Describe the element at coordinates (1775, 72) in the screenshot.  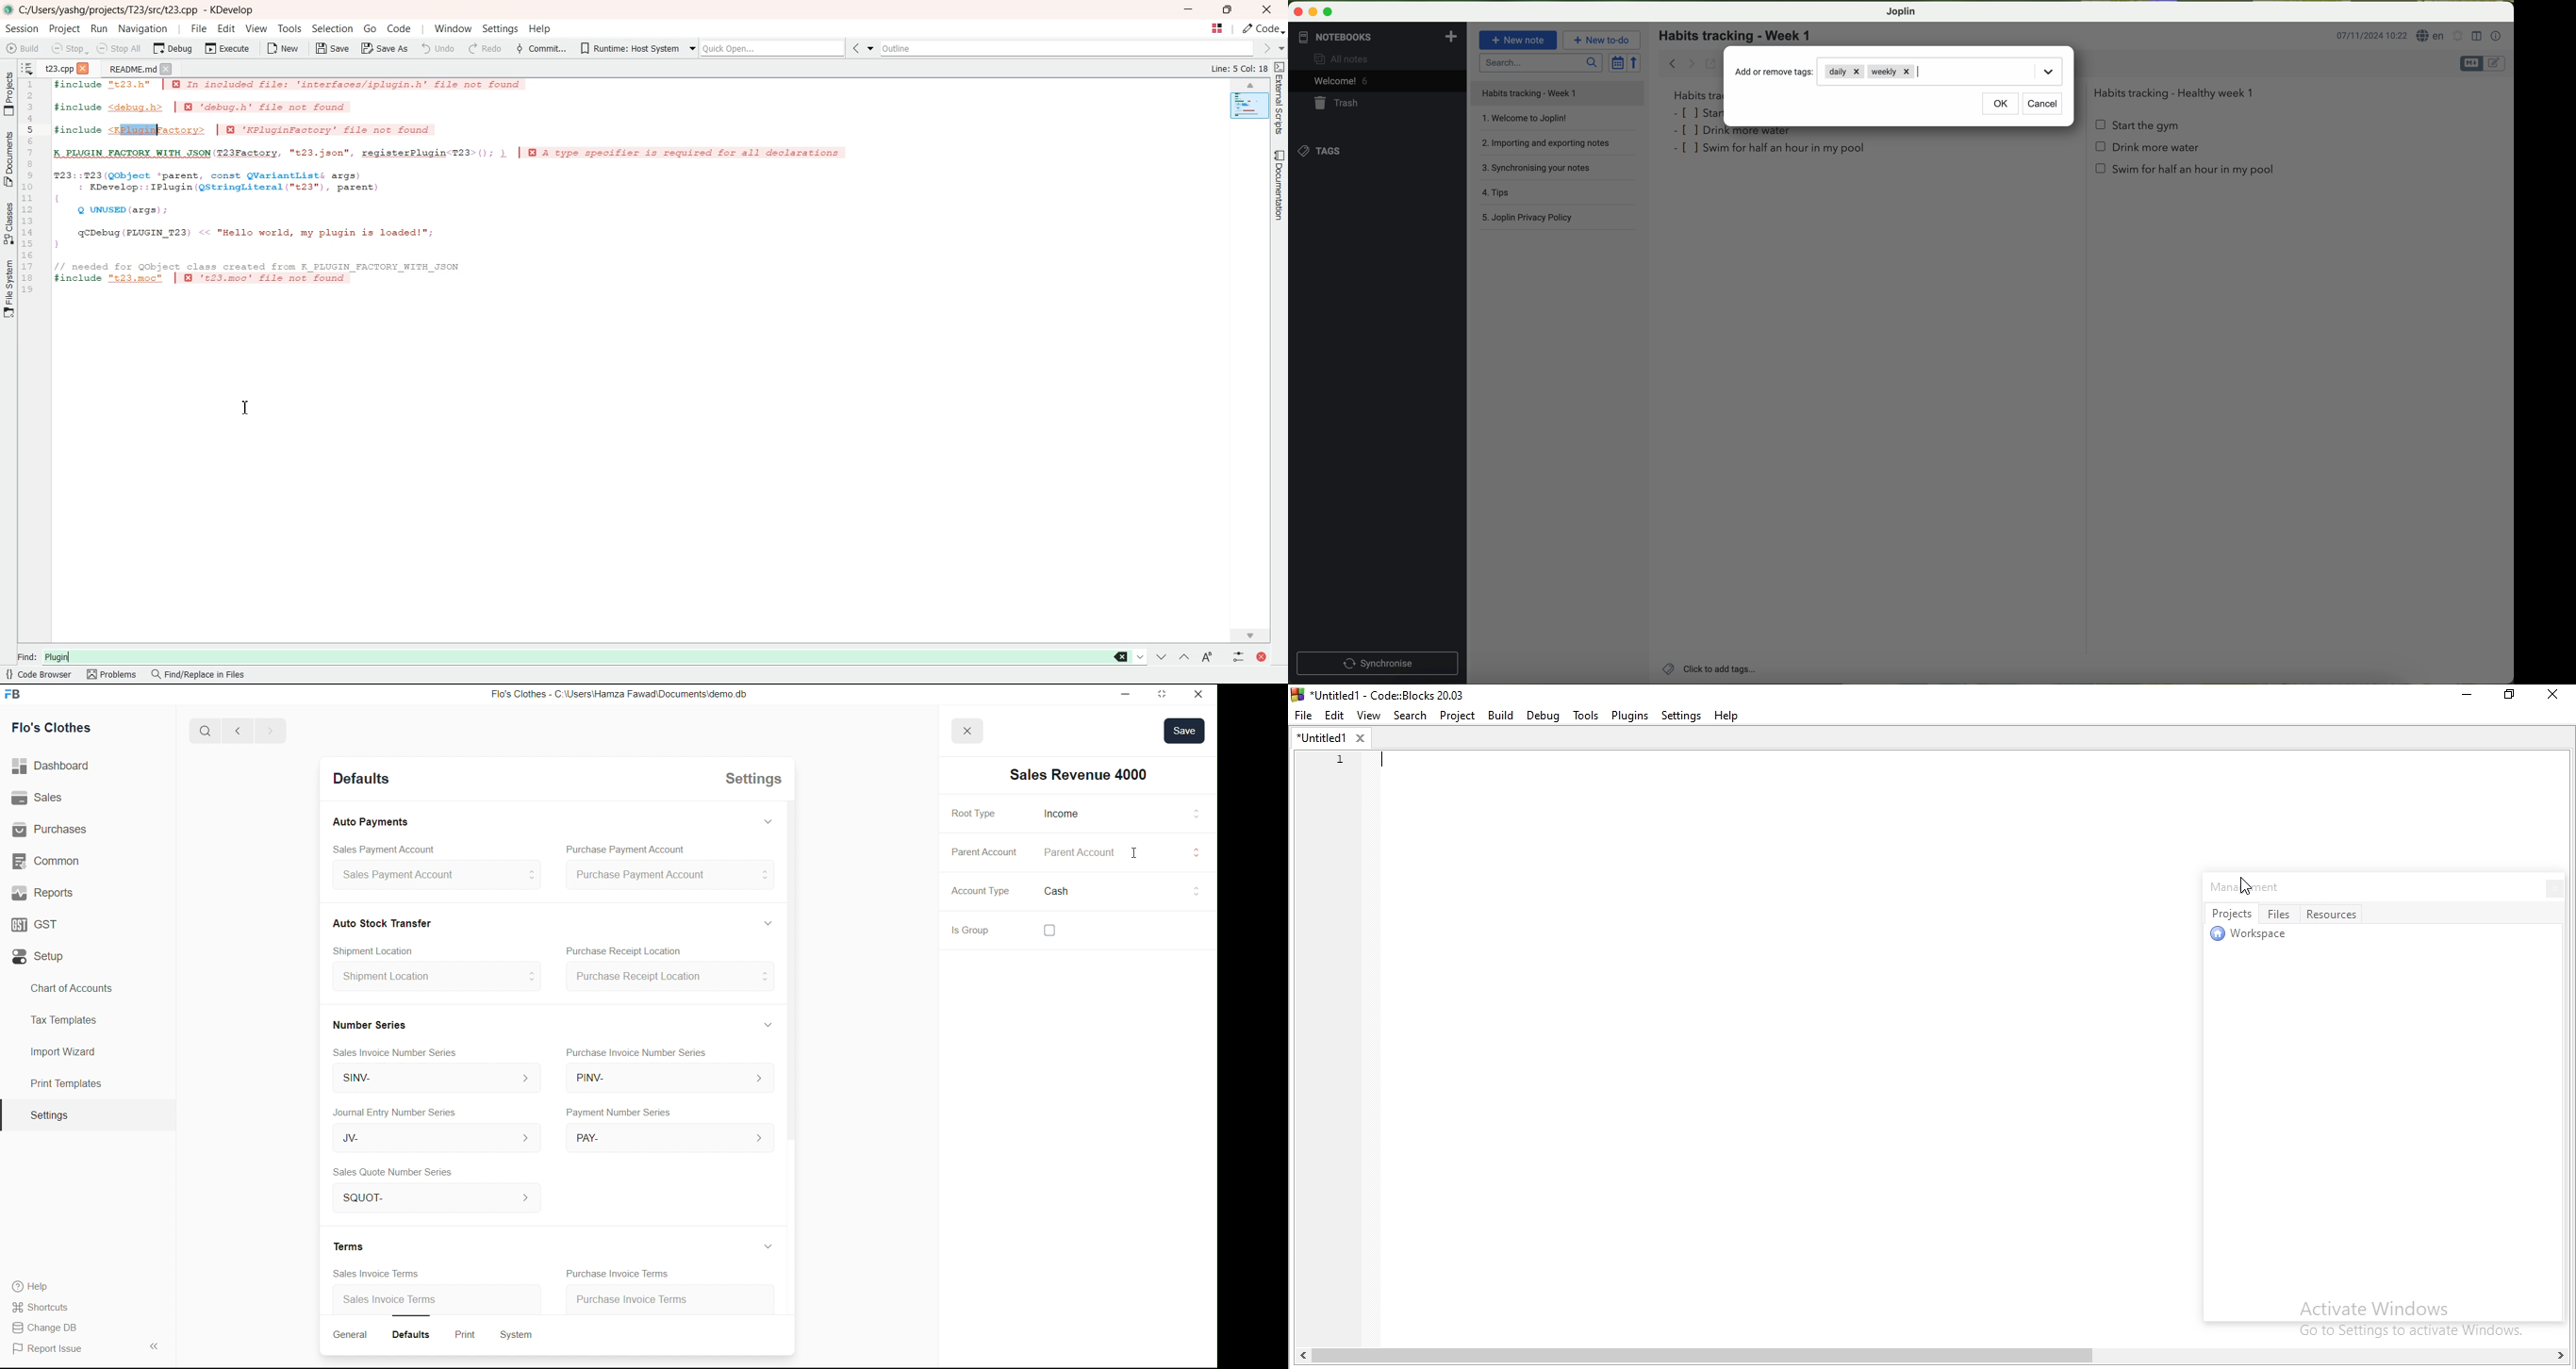
I see `add or remove tags` at that location.